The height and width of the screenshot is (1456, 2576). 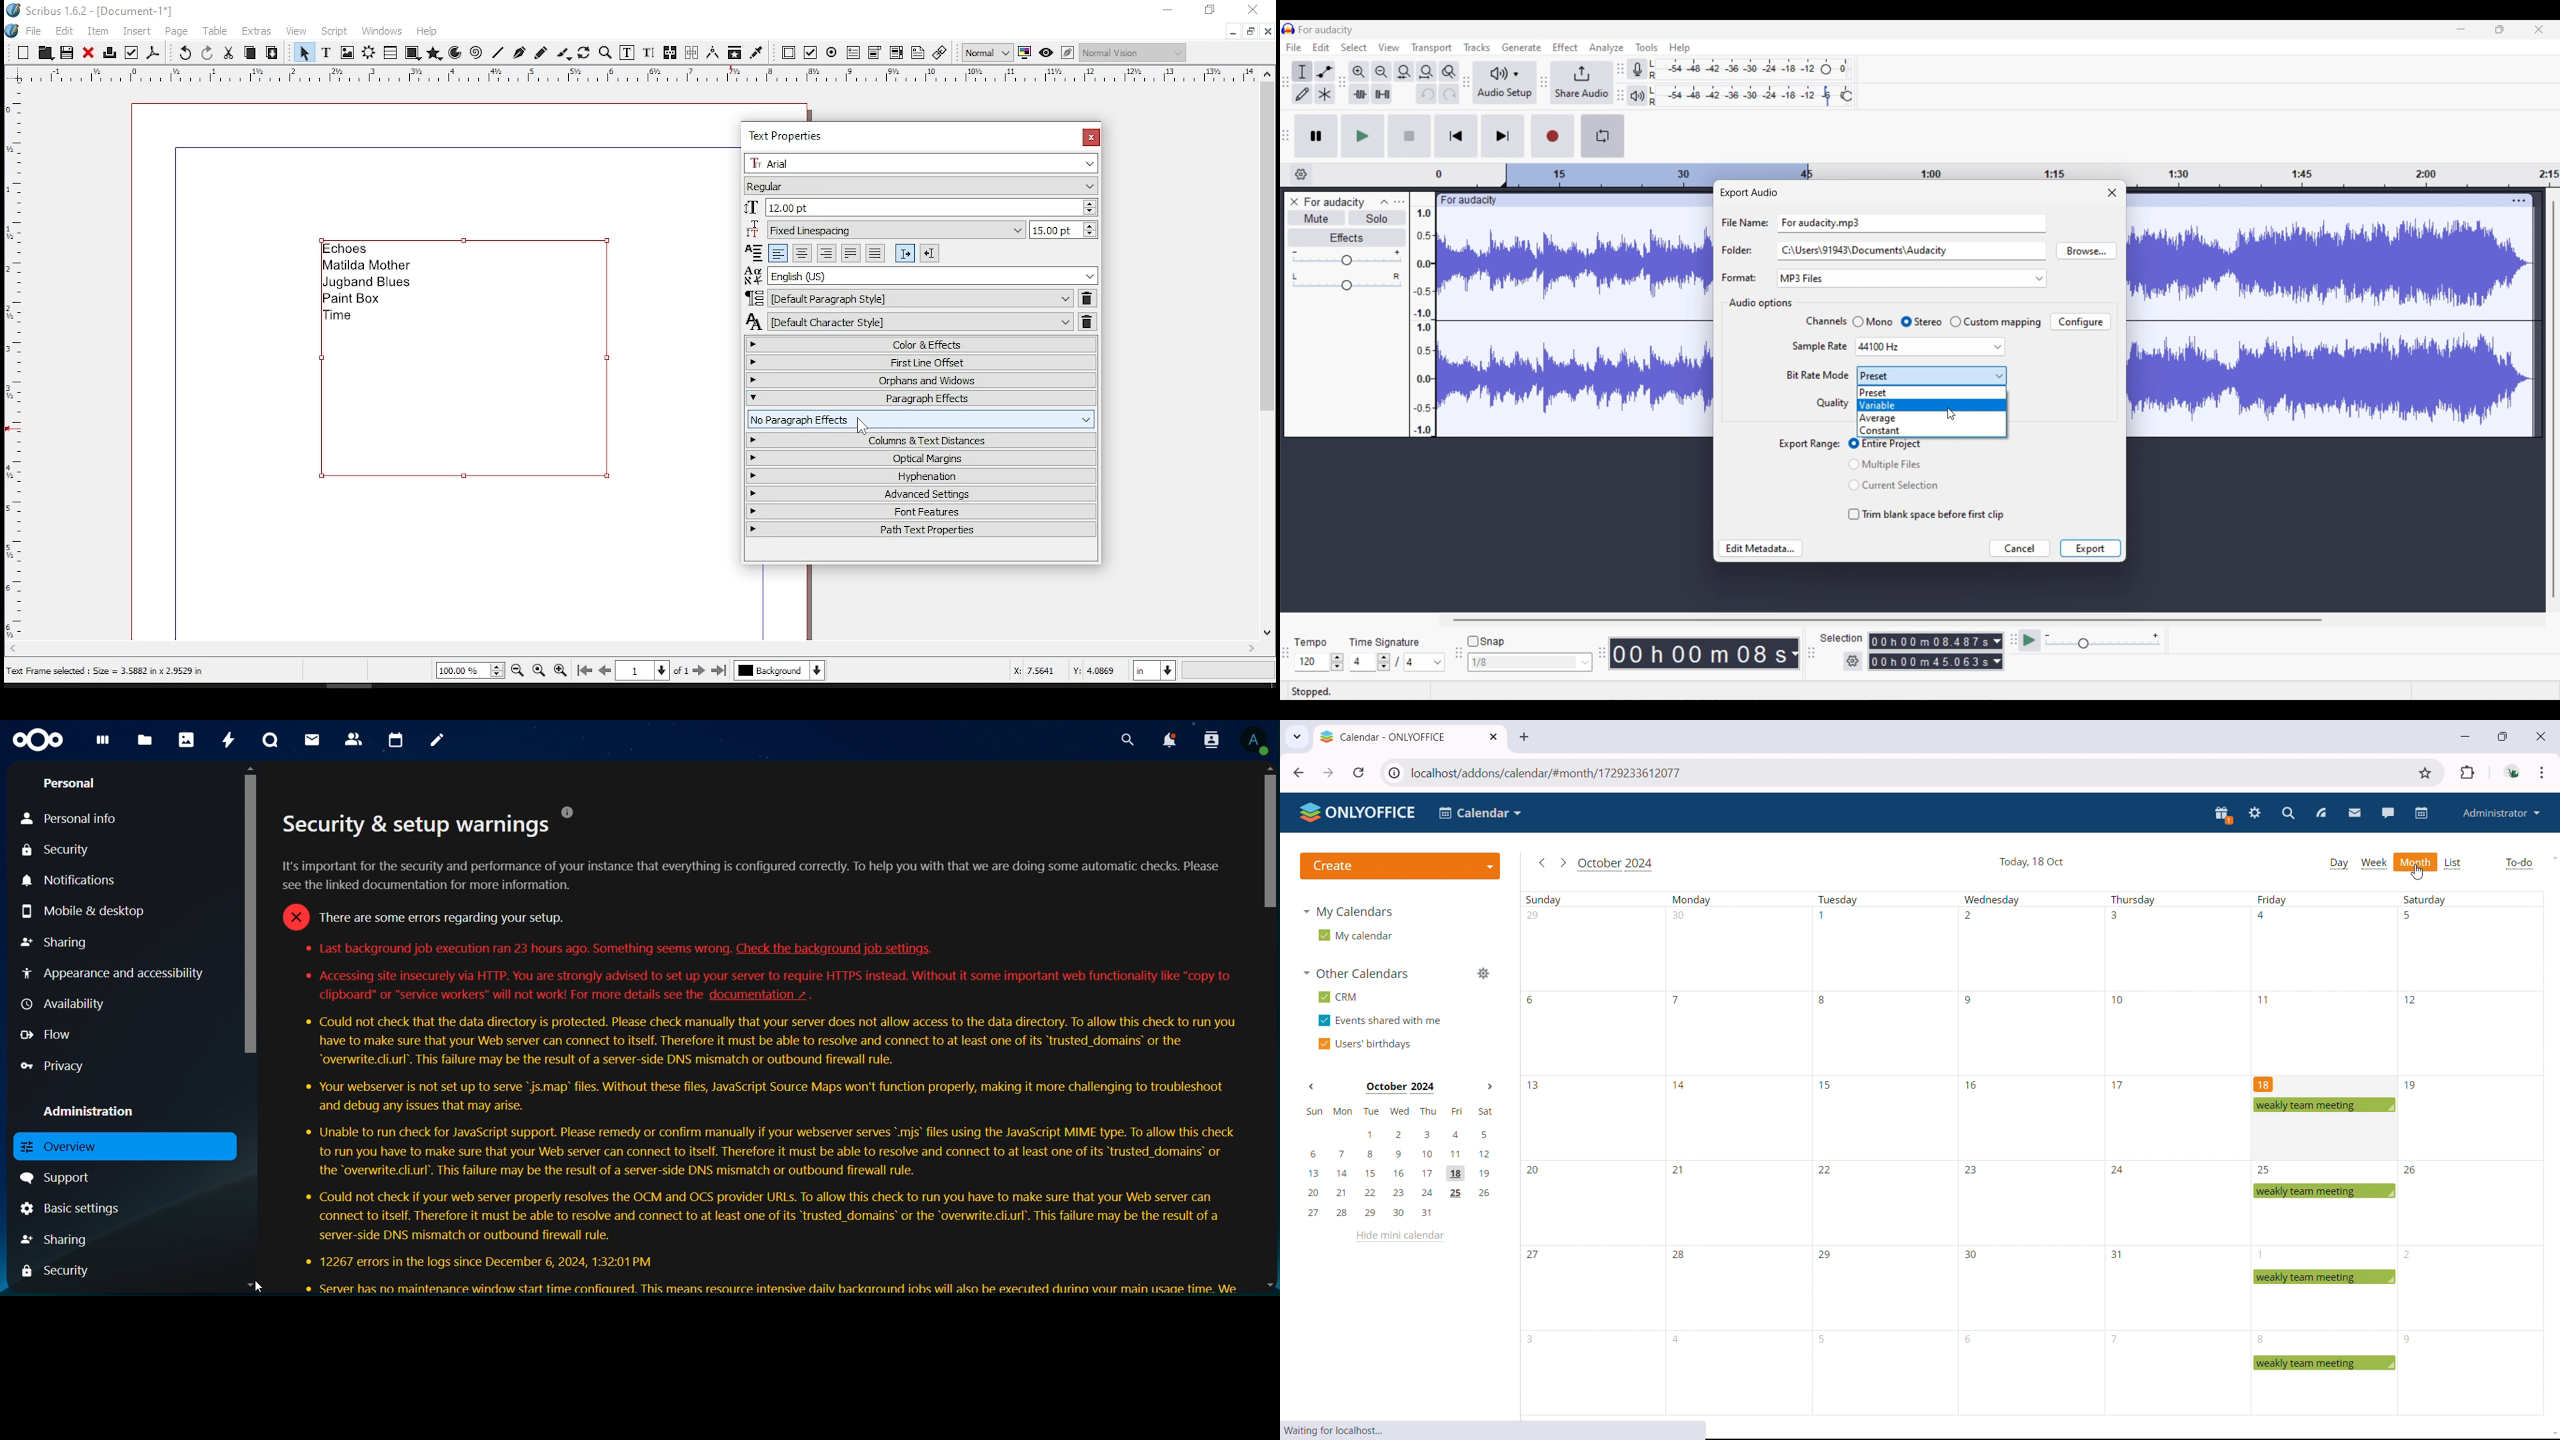 What do you see at coordinates (1311, 691) in the screenshot?
I see `Current status of track` at bounding box center [1311, 691].